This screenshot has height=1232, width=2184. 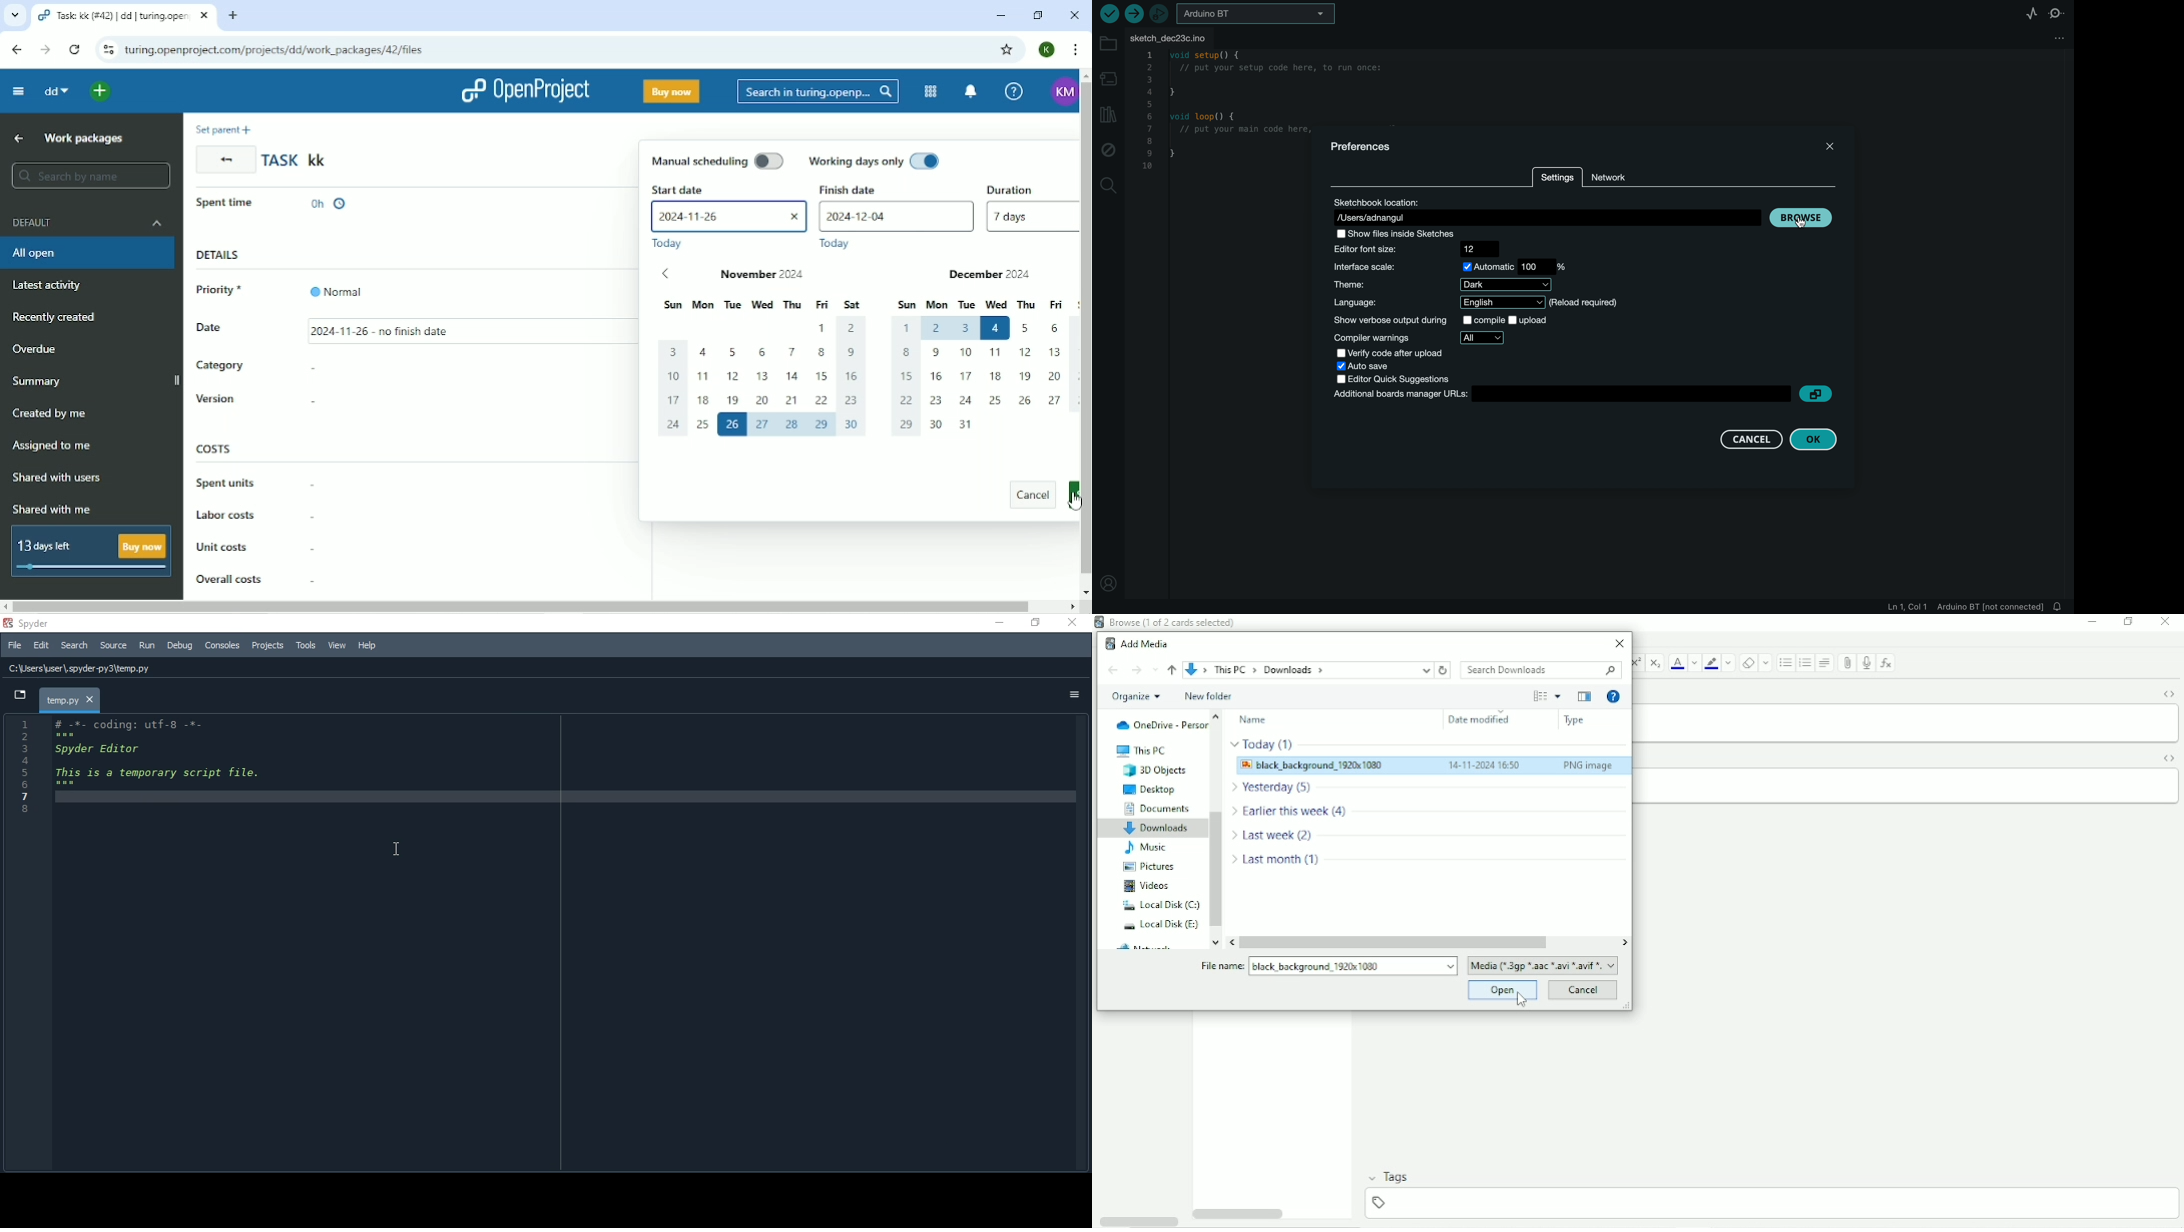 I want to click on sketchbook location, so click(x=1545, y=211).